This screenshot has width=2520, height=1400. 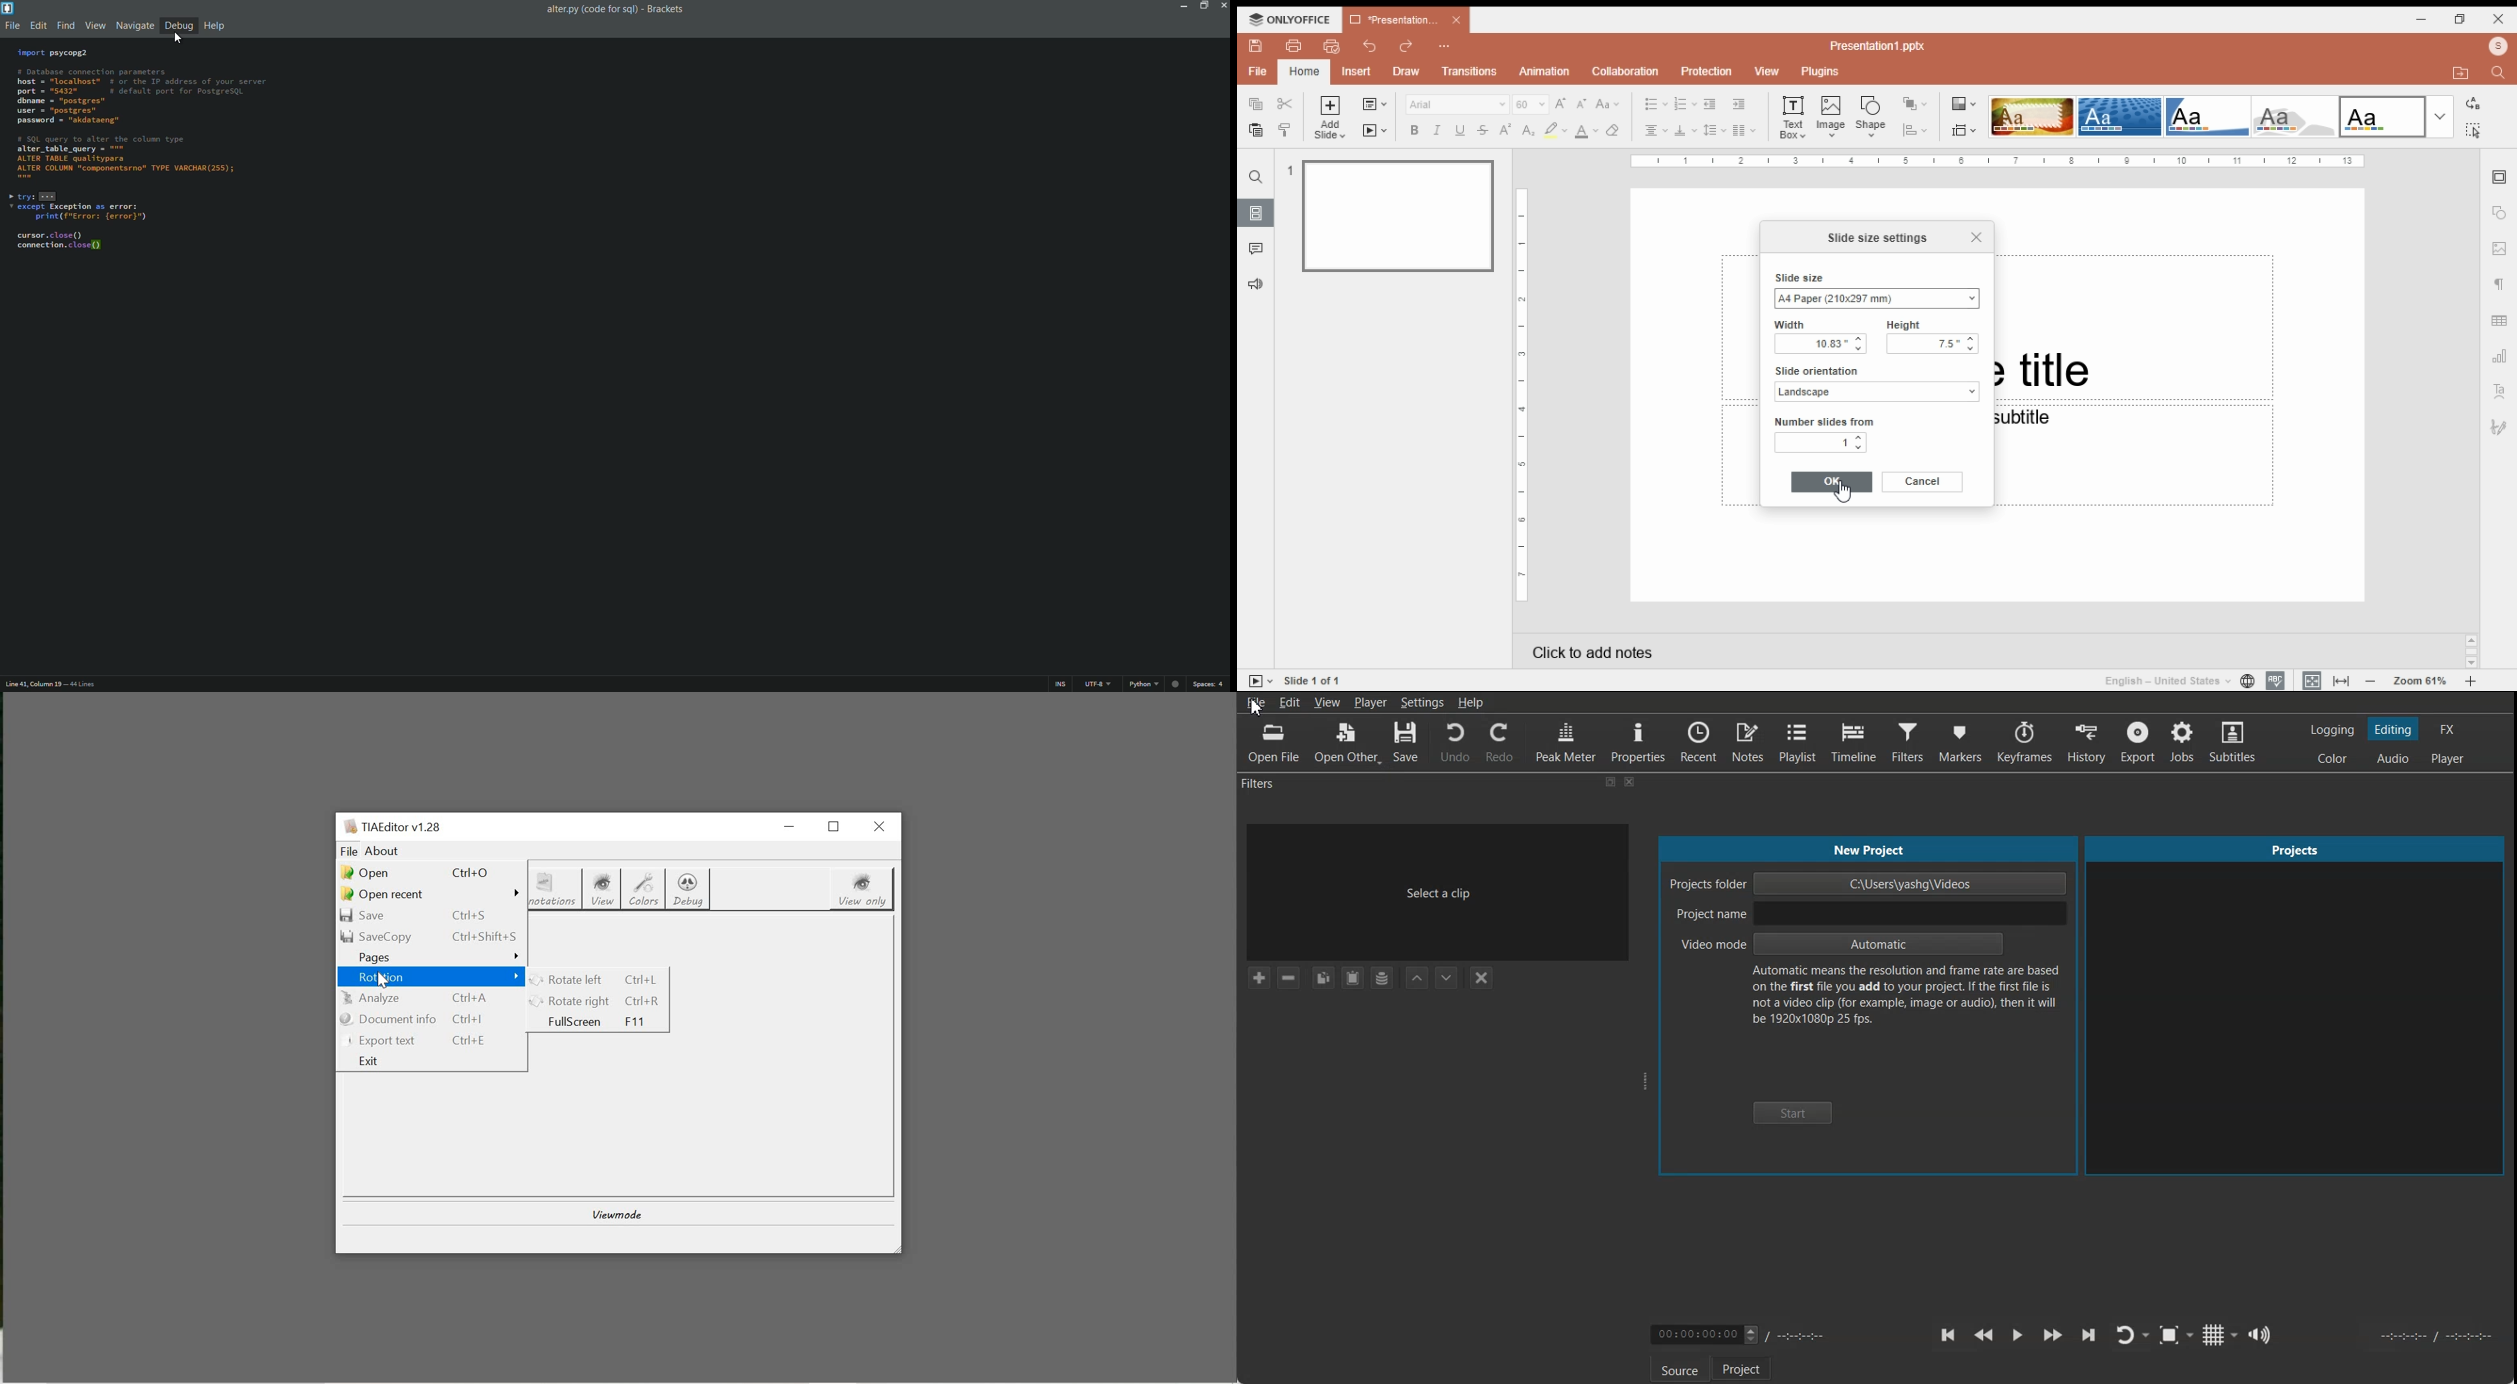 What do you see at coordinates (1211, 686) in the screenshot?
I see `Space` at bounding box center [1211, 686].